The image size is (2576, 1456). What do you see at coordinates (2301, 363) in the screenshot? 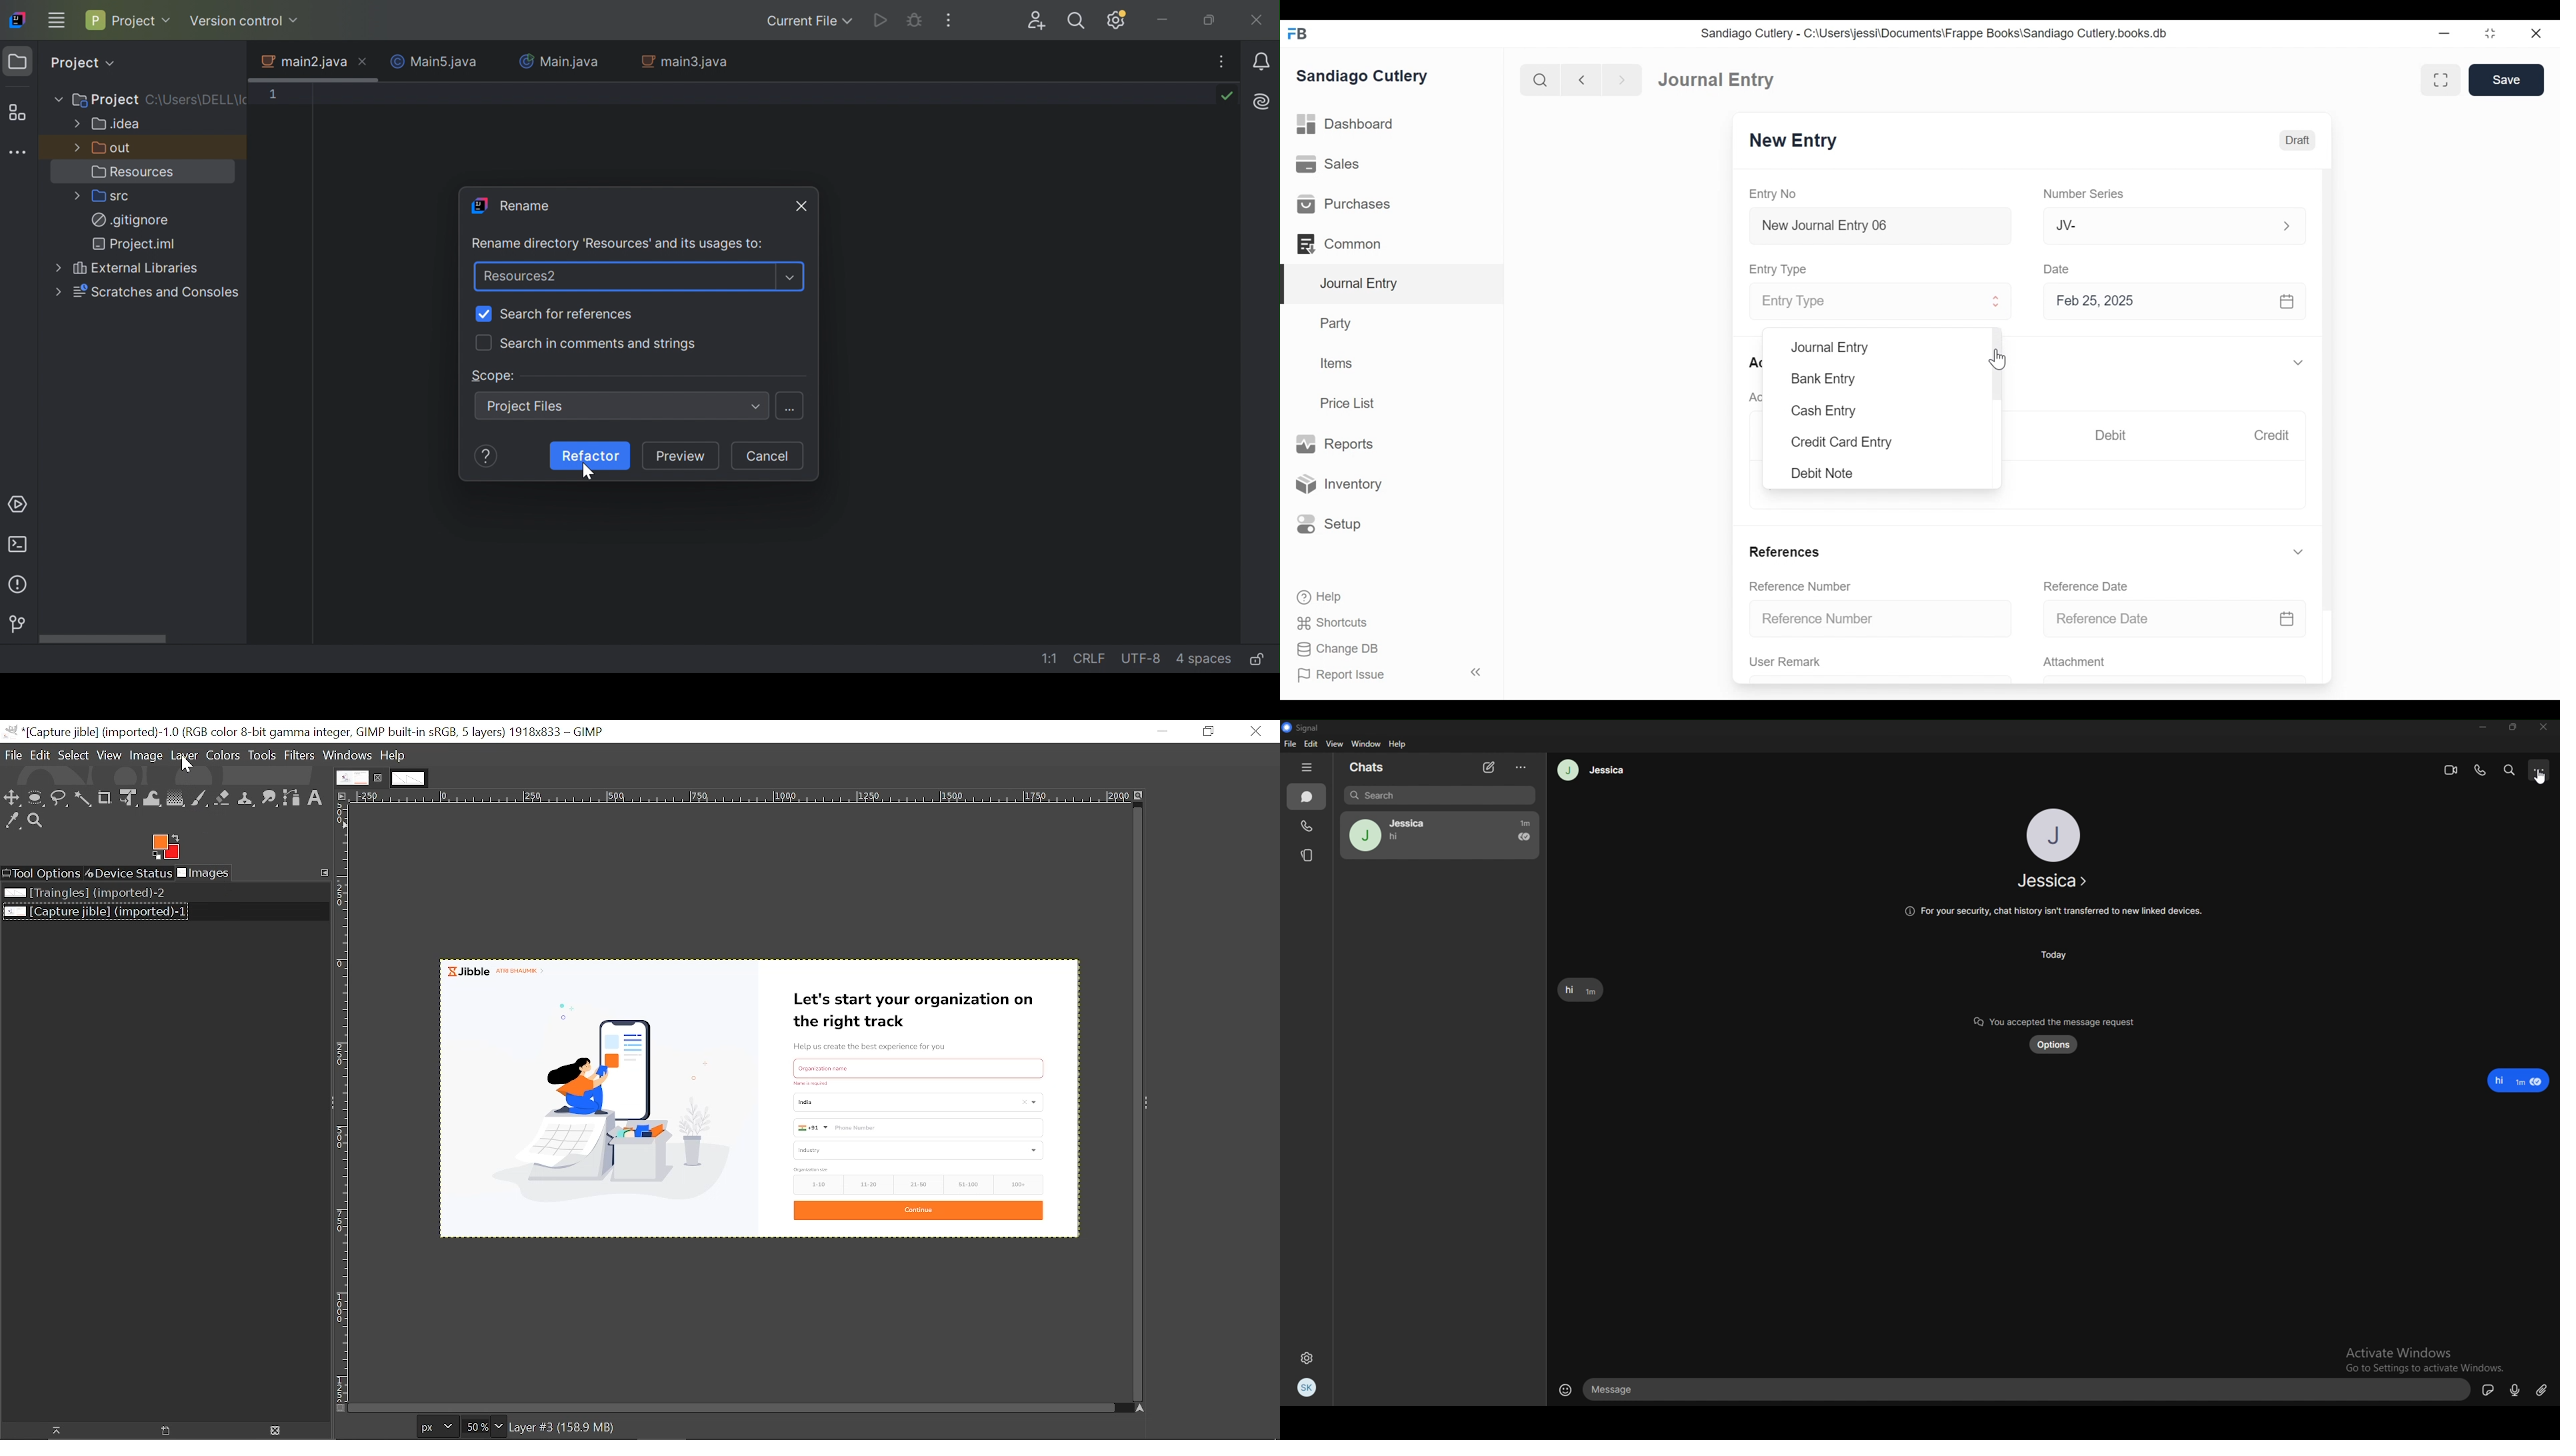
I see `Expand` at bounding box center [2301, 363].